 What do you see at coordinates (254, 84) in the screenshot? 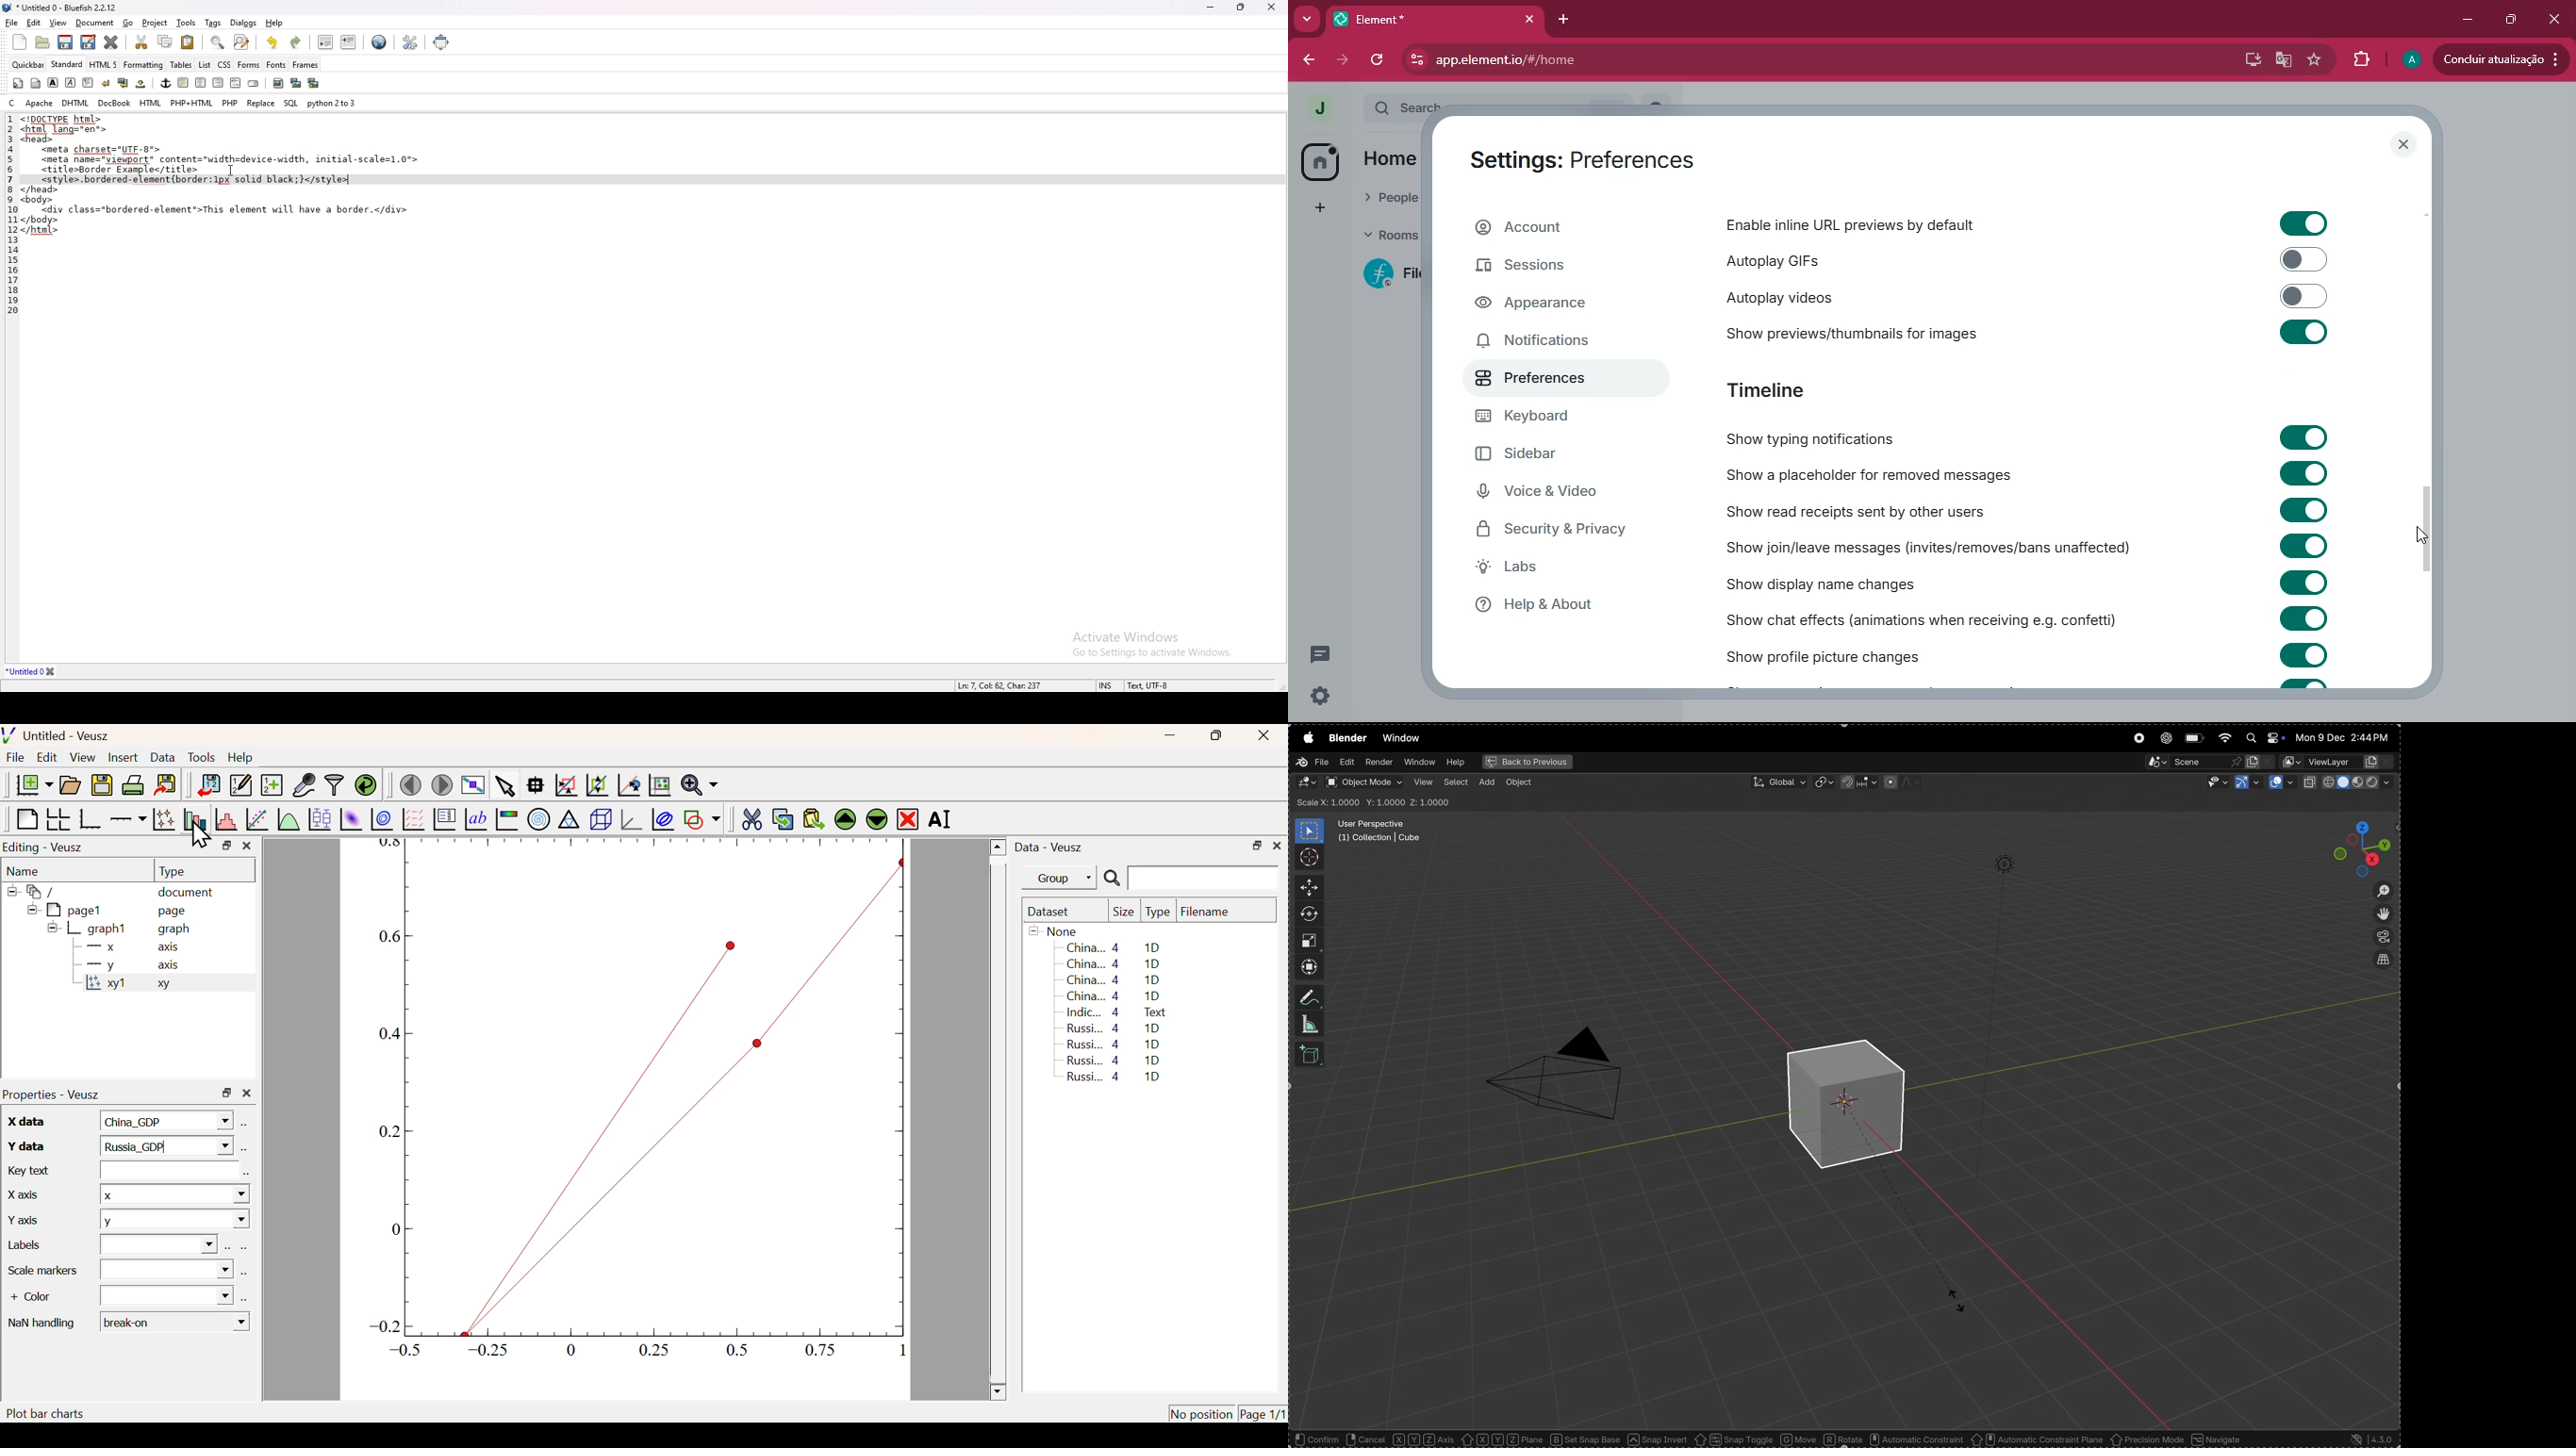
I see `email` at bounding box center [254, 84].